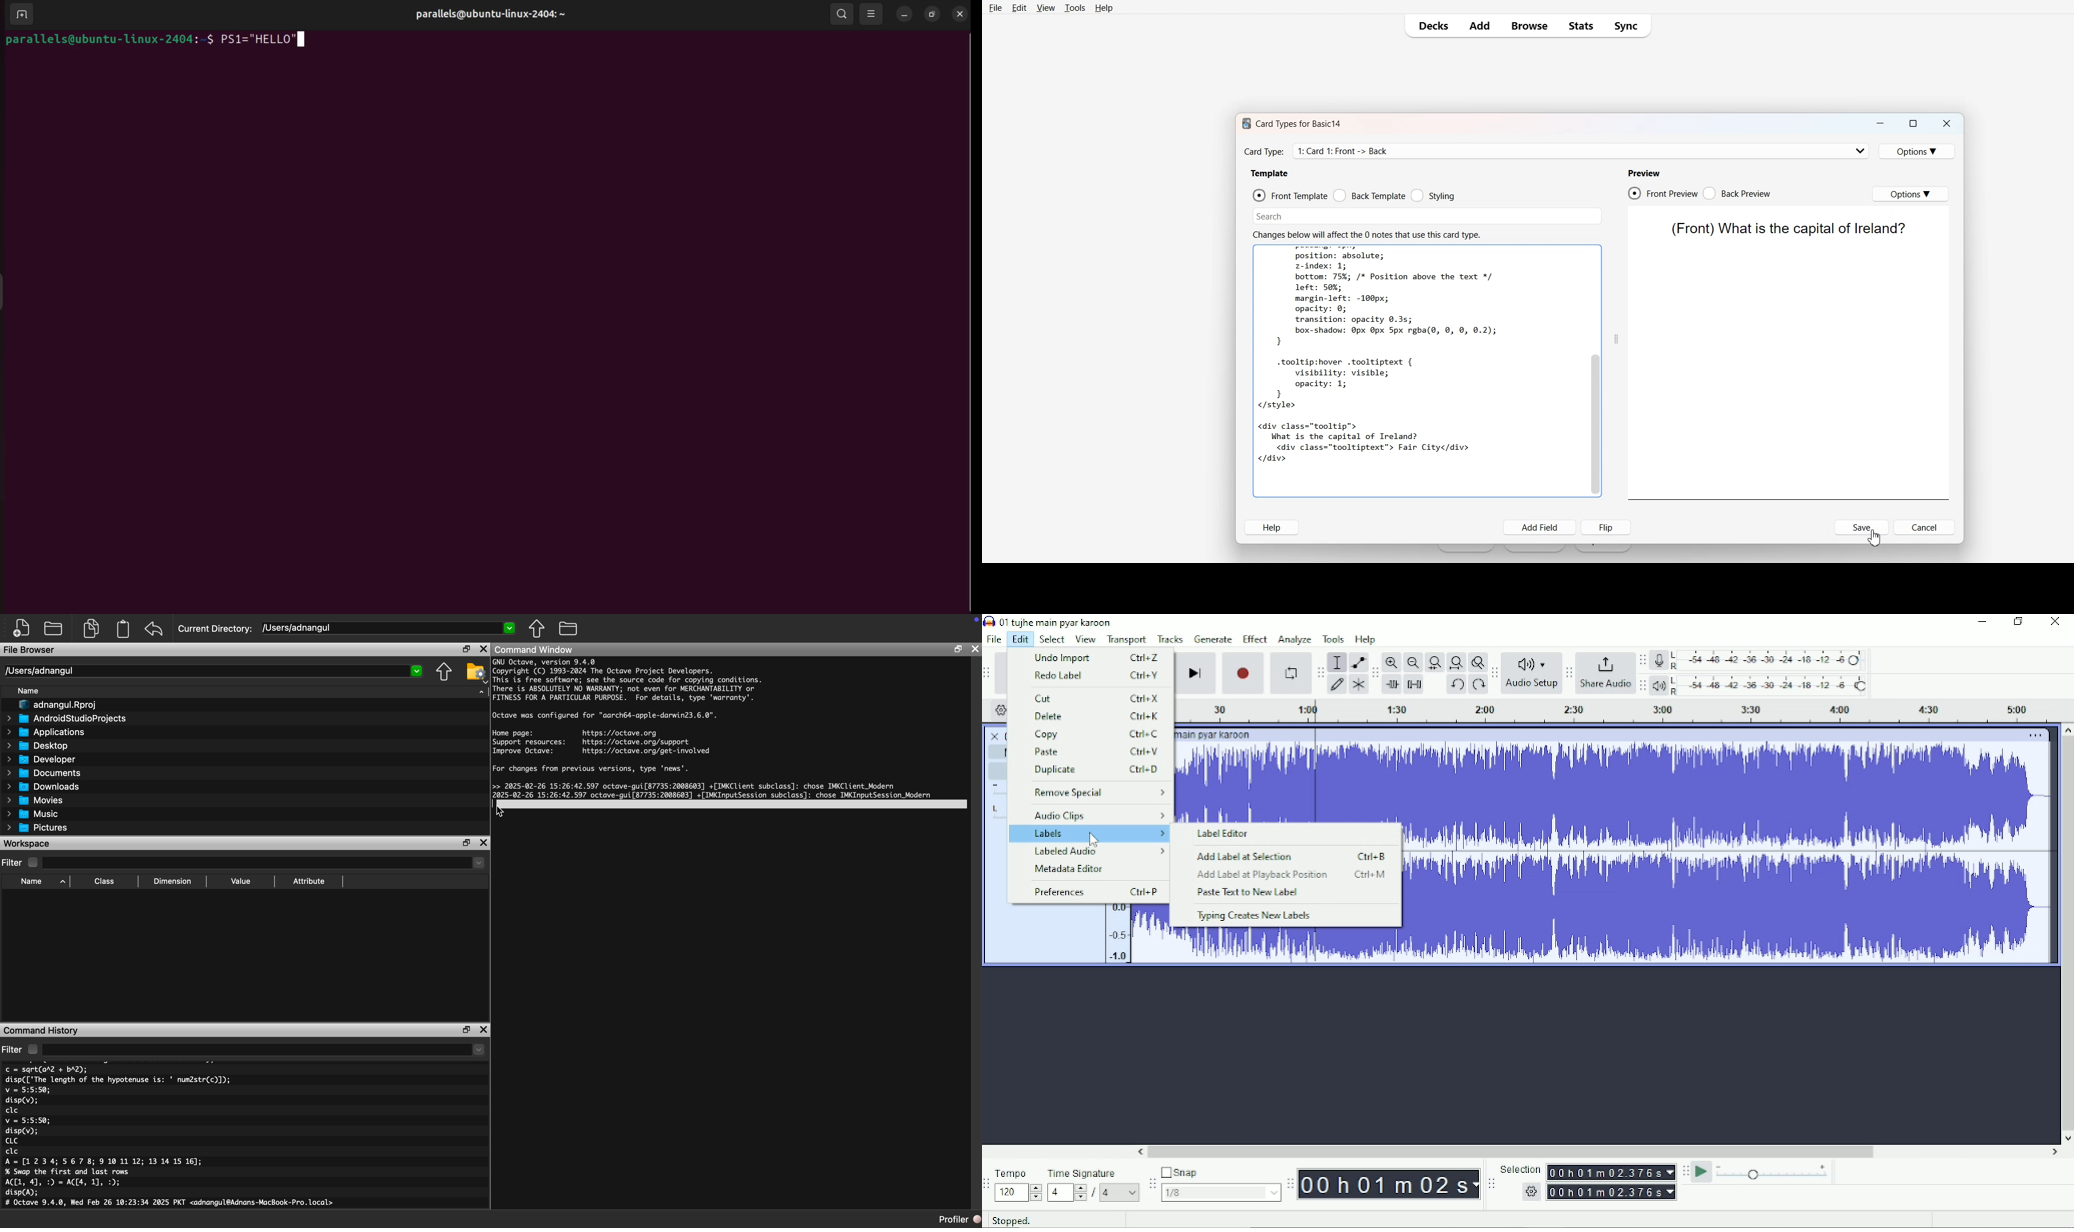 This screenshot has height=1232, width=2100. What do you see at coordinates (1663, 193) in the screenshot?
I see `Front Preview` at bounding box center [1663, 193].